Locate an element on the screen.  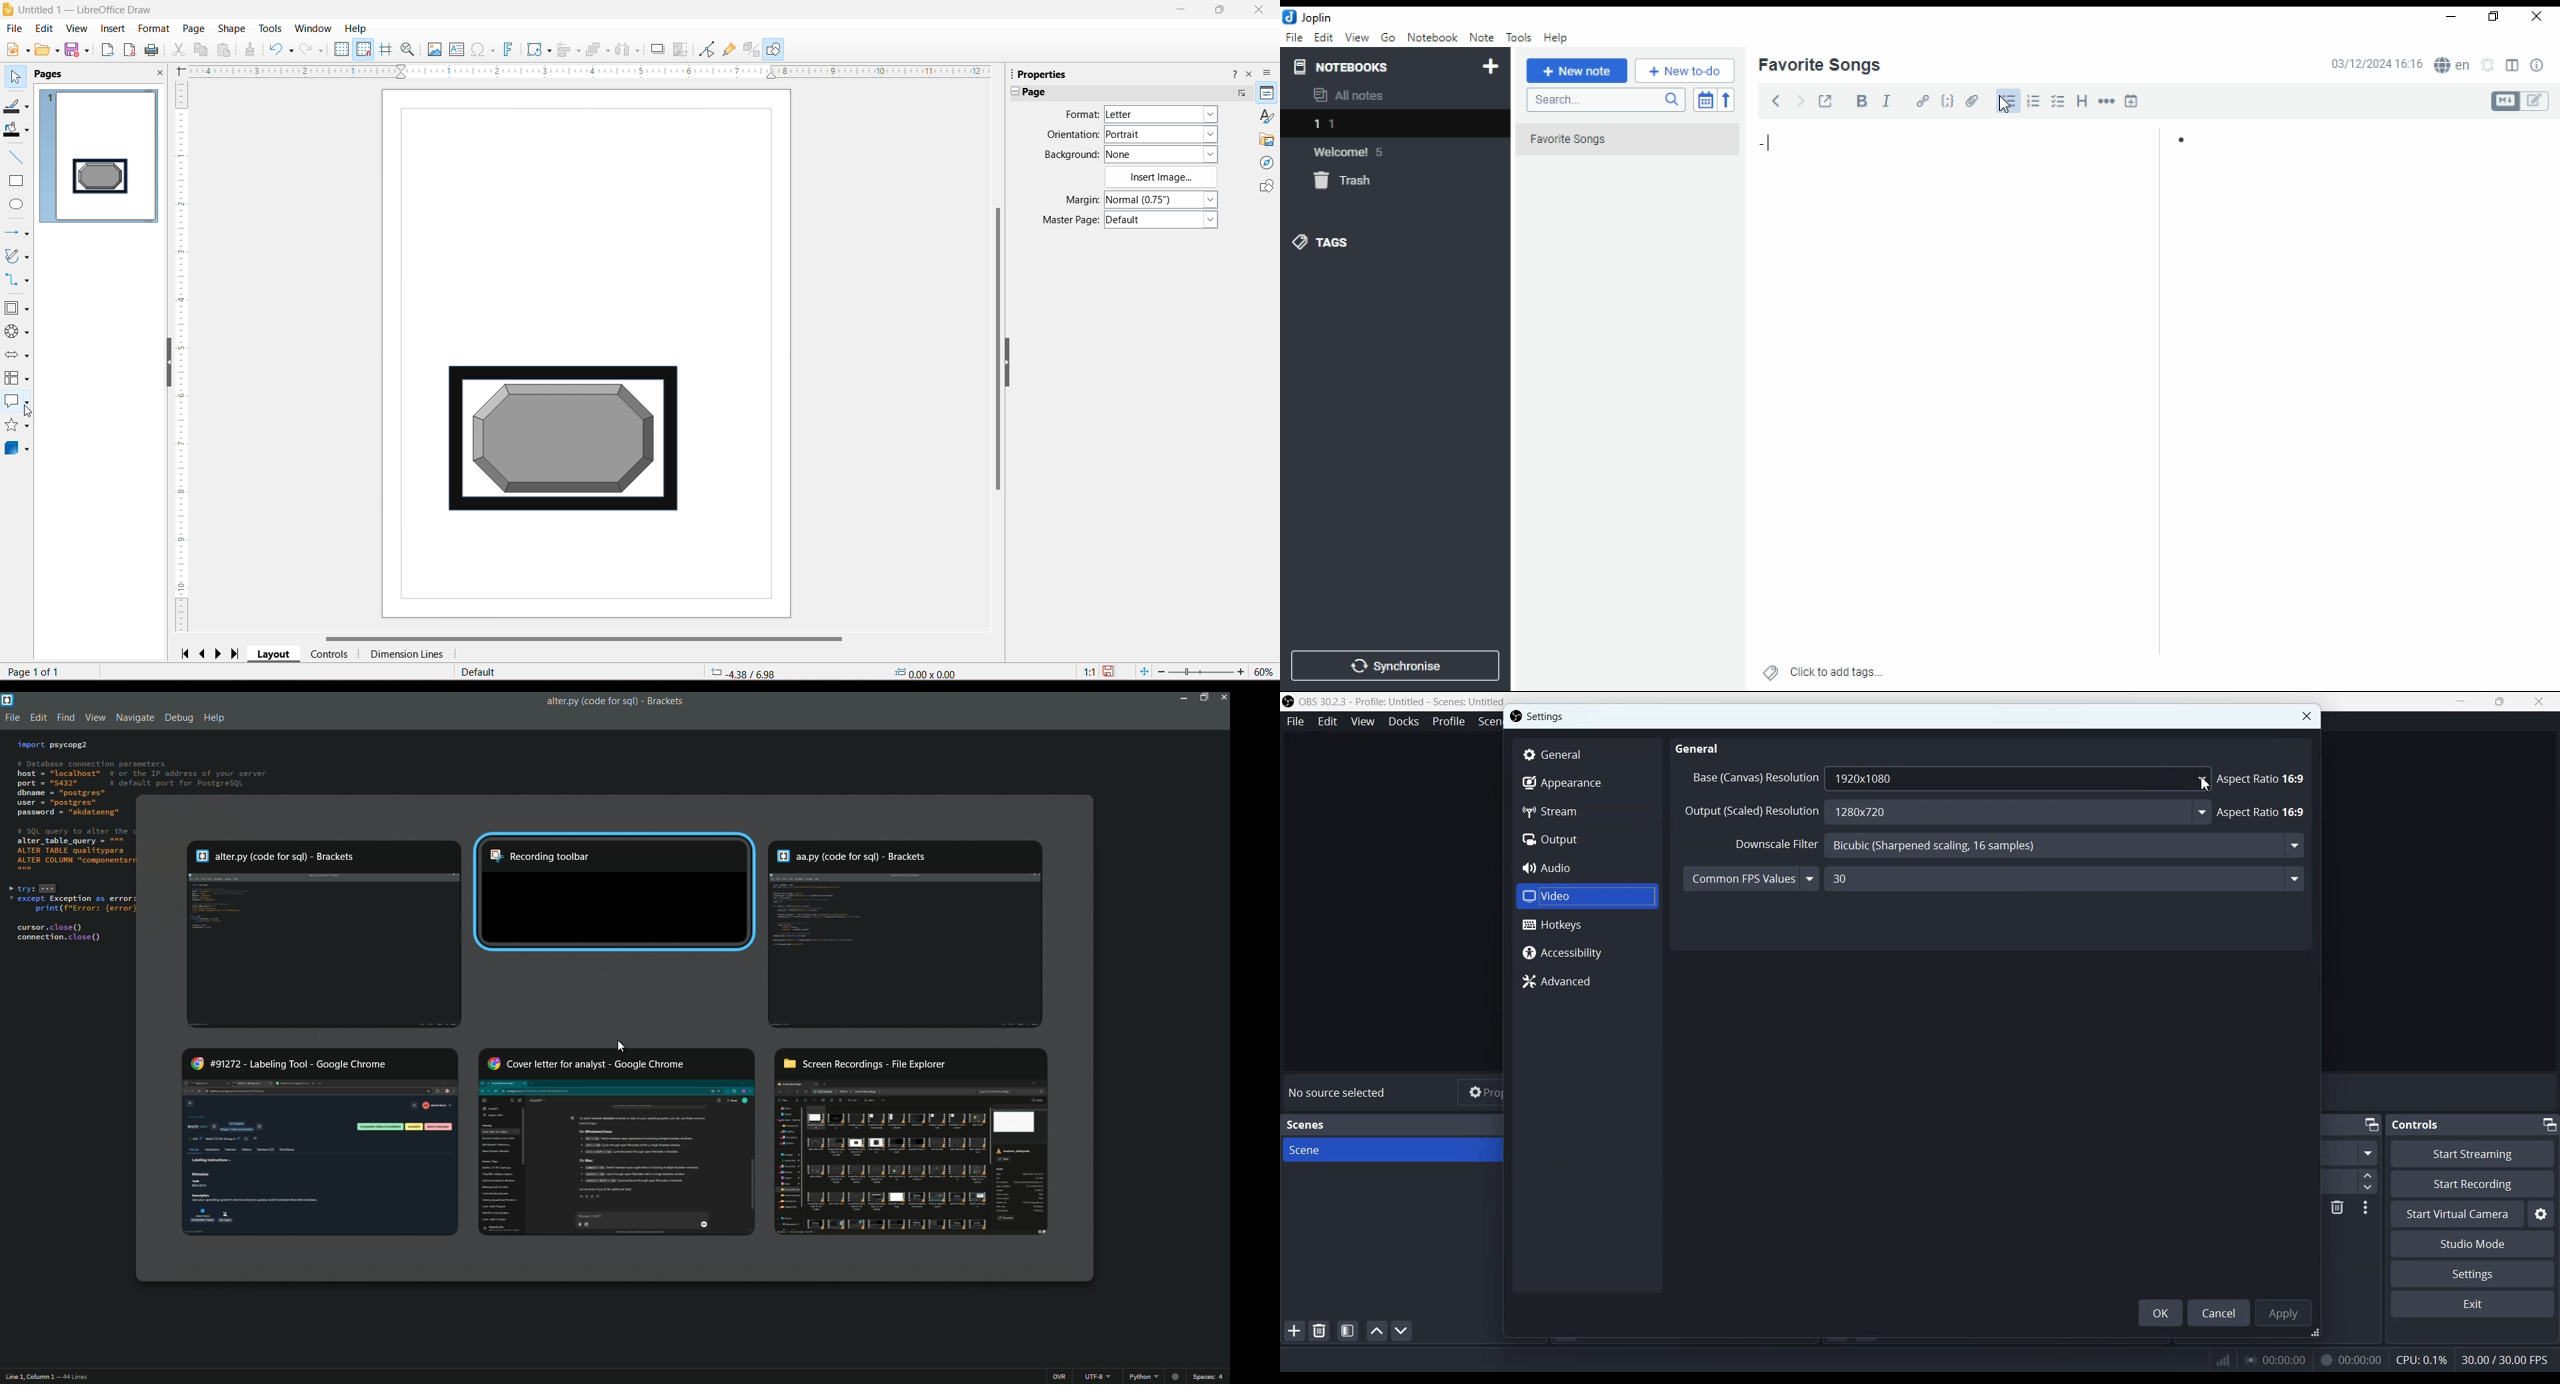
tools is located at coordinates (1520, 38).